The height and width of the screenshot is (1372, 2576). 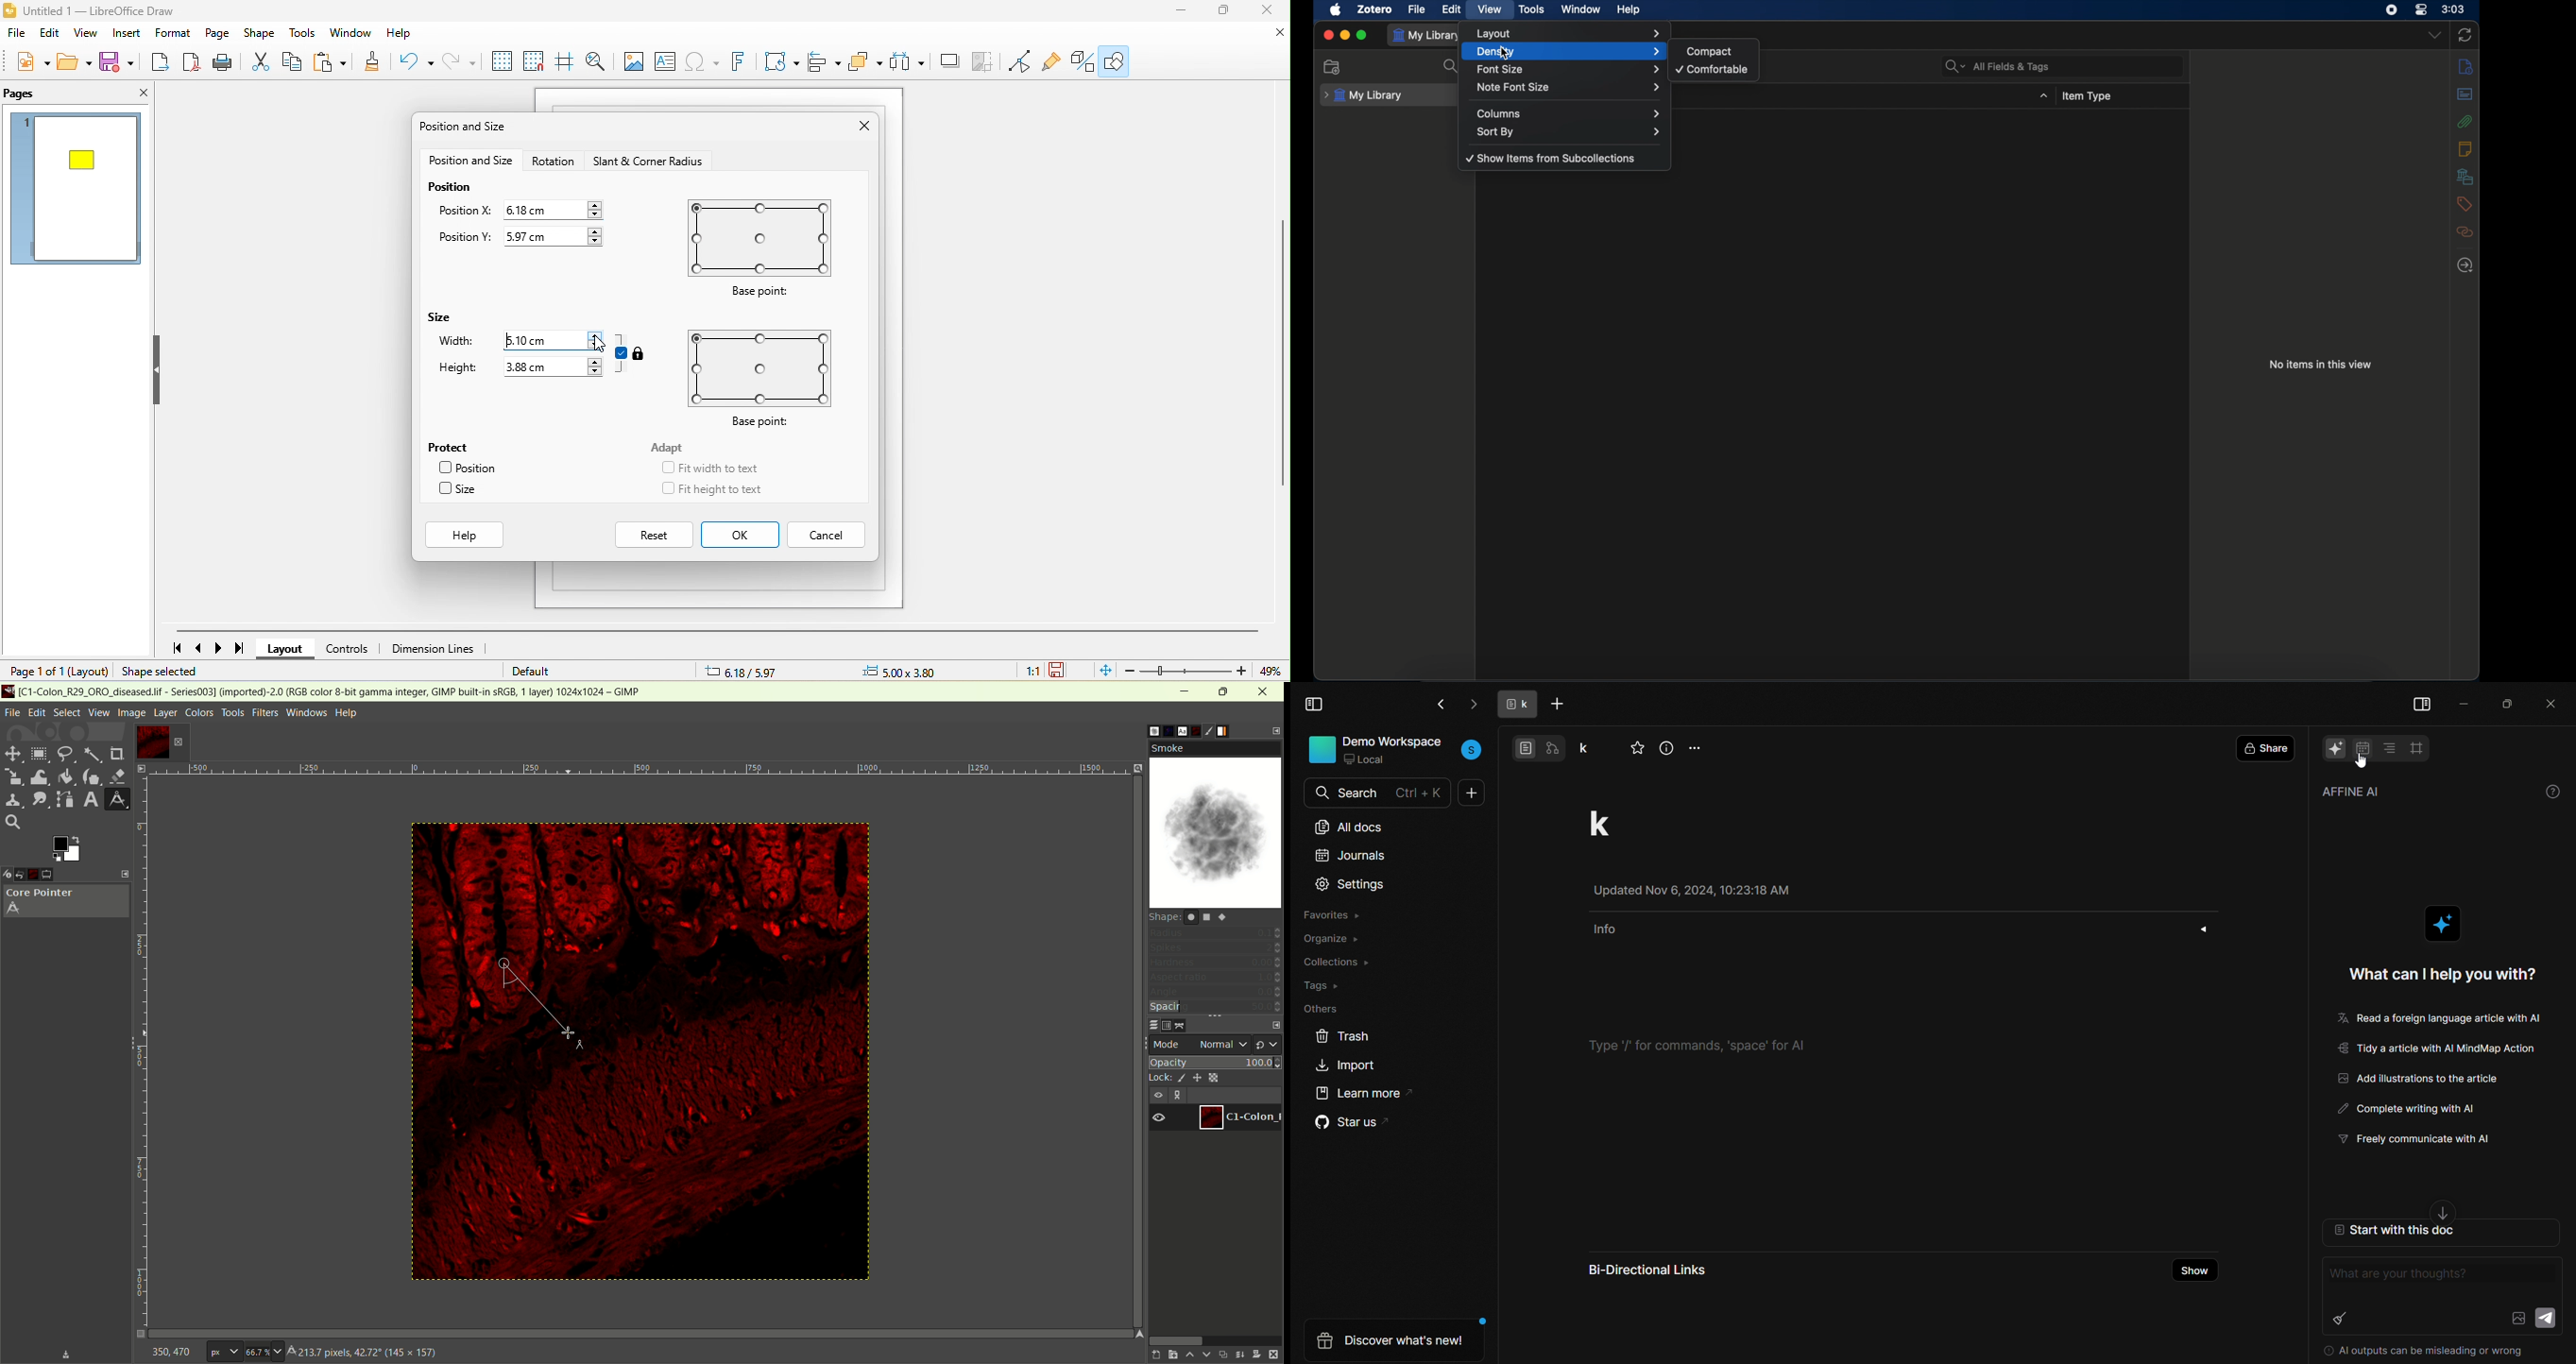 What do you see at coordinates (199, 649) in the screenshot?
I see `previous page` at bounding box center [199, 649].